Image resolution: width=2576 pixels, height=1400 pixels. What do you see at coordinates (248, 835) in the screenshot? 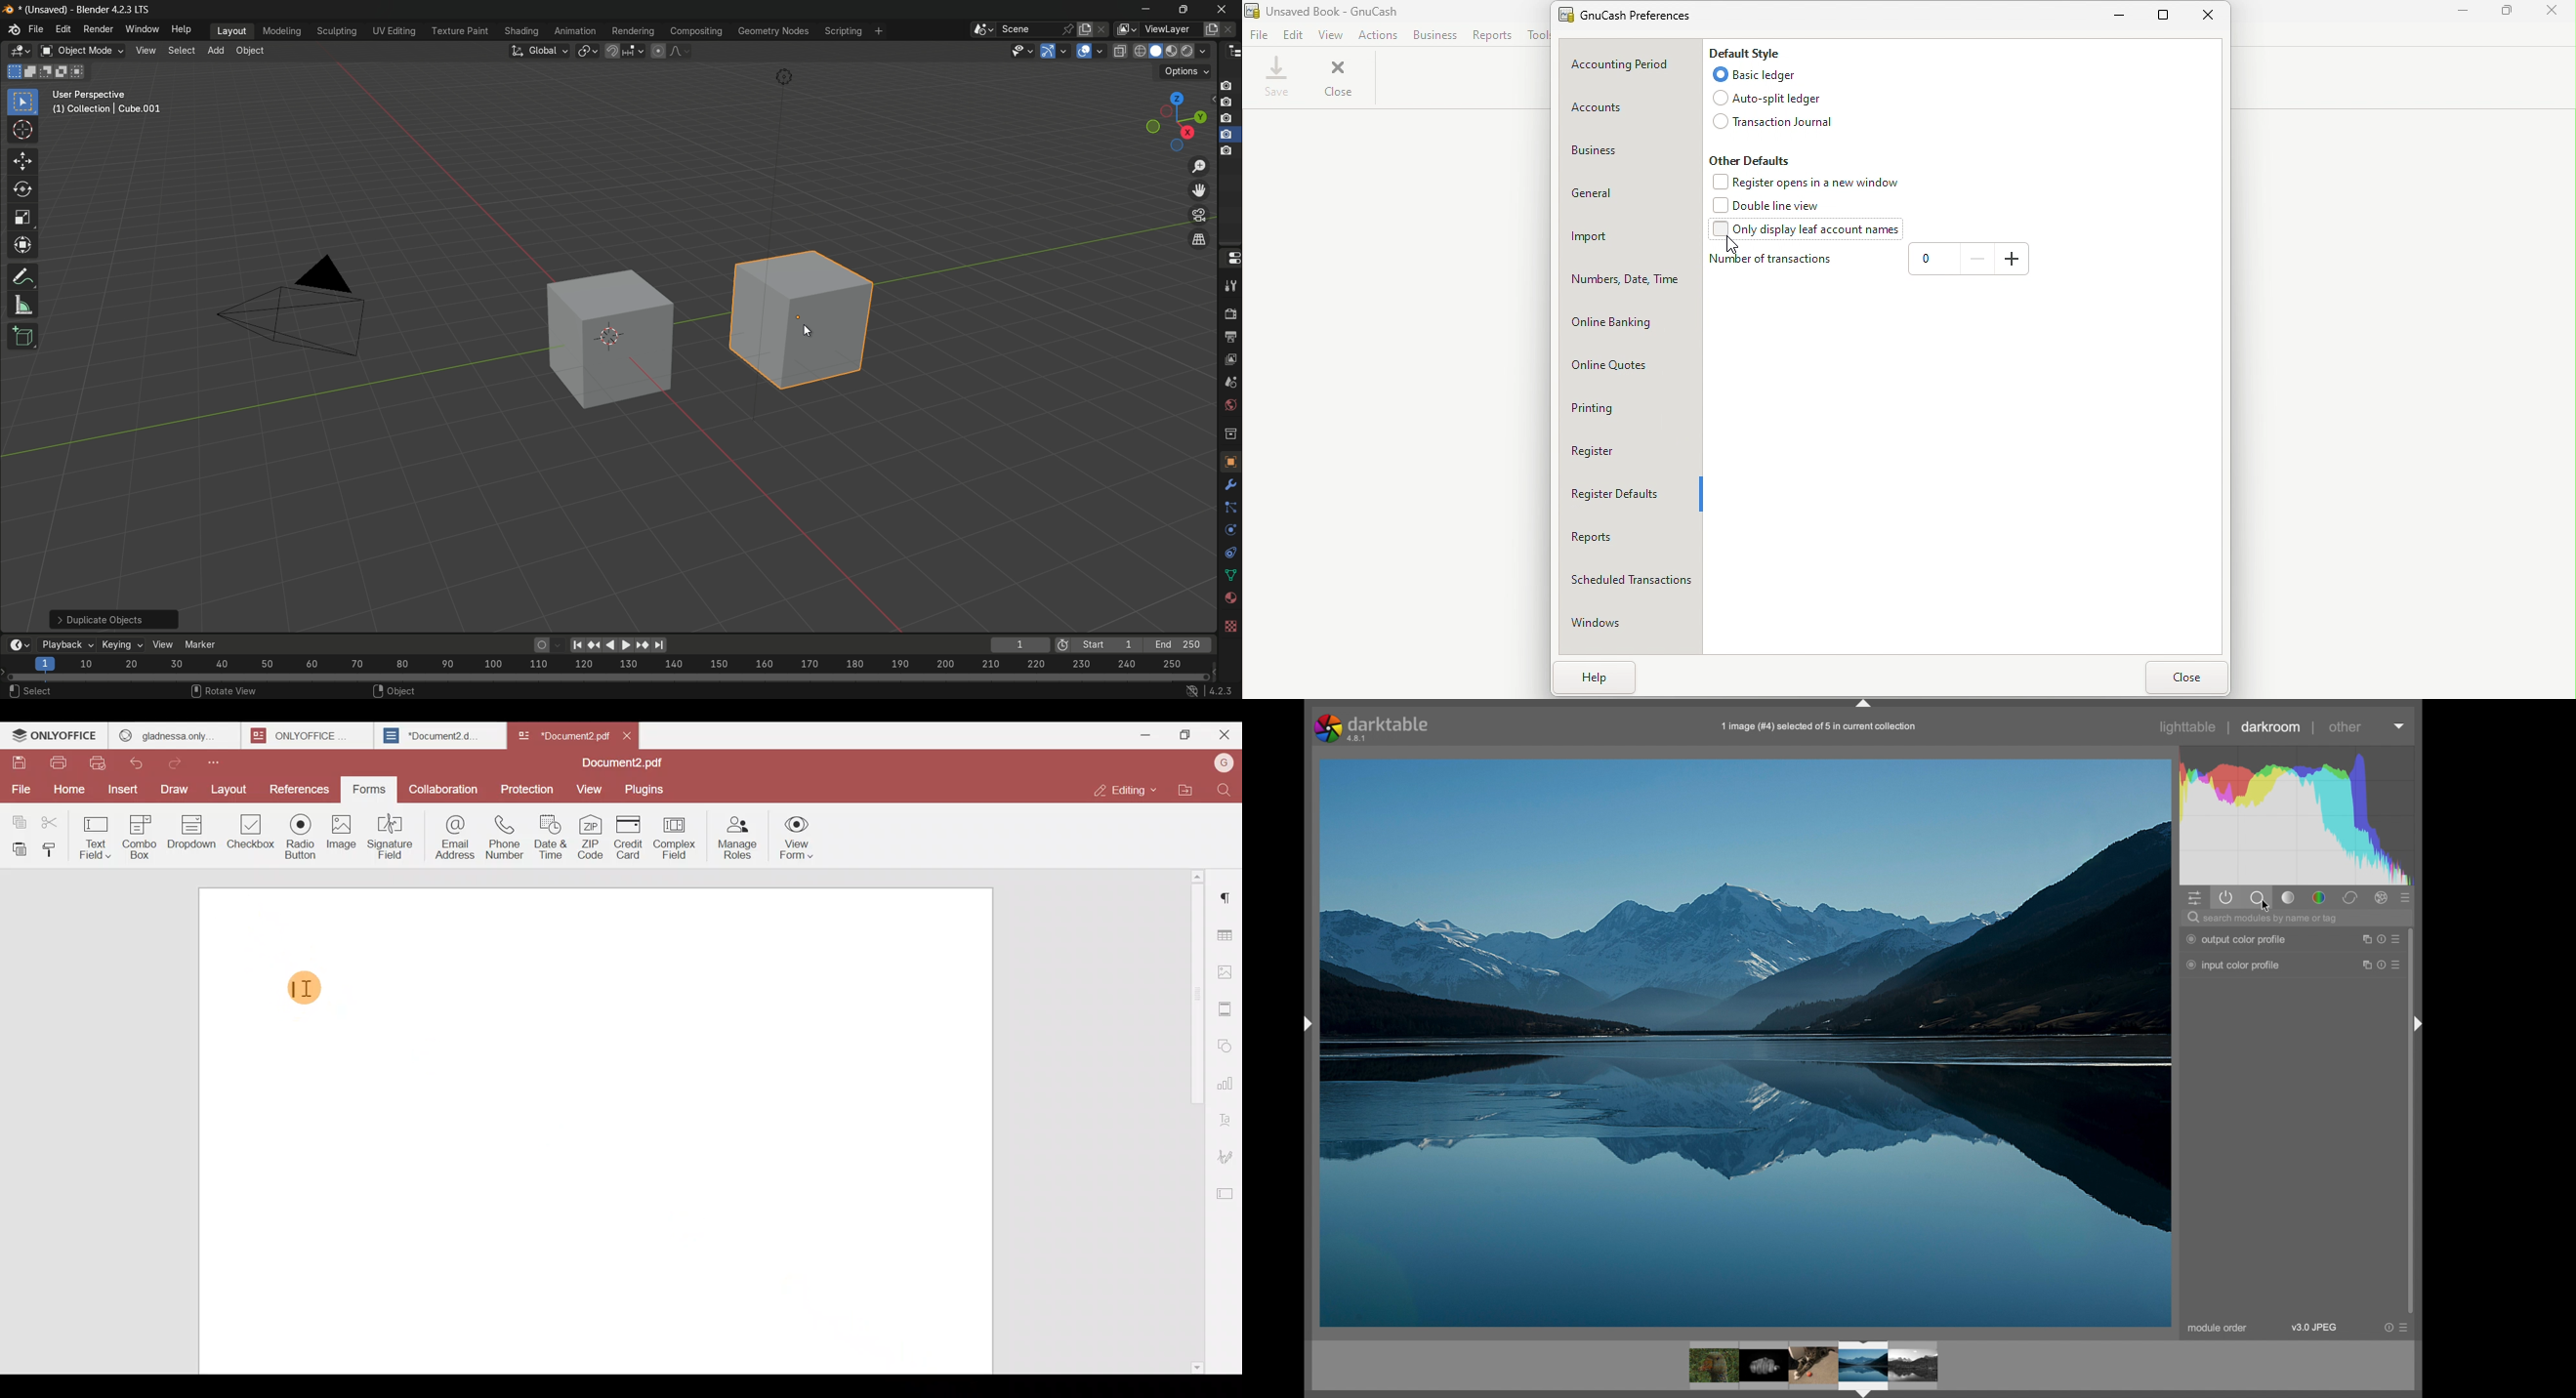
I see `Checkbox` at bounding box center [248, 835].